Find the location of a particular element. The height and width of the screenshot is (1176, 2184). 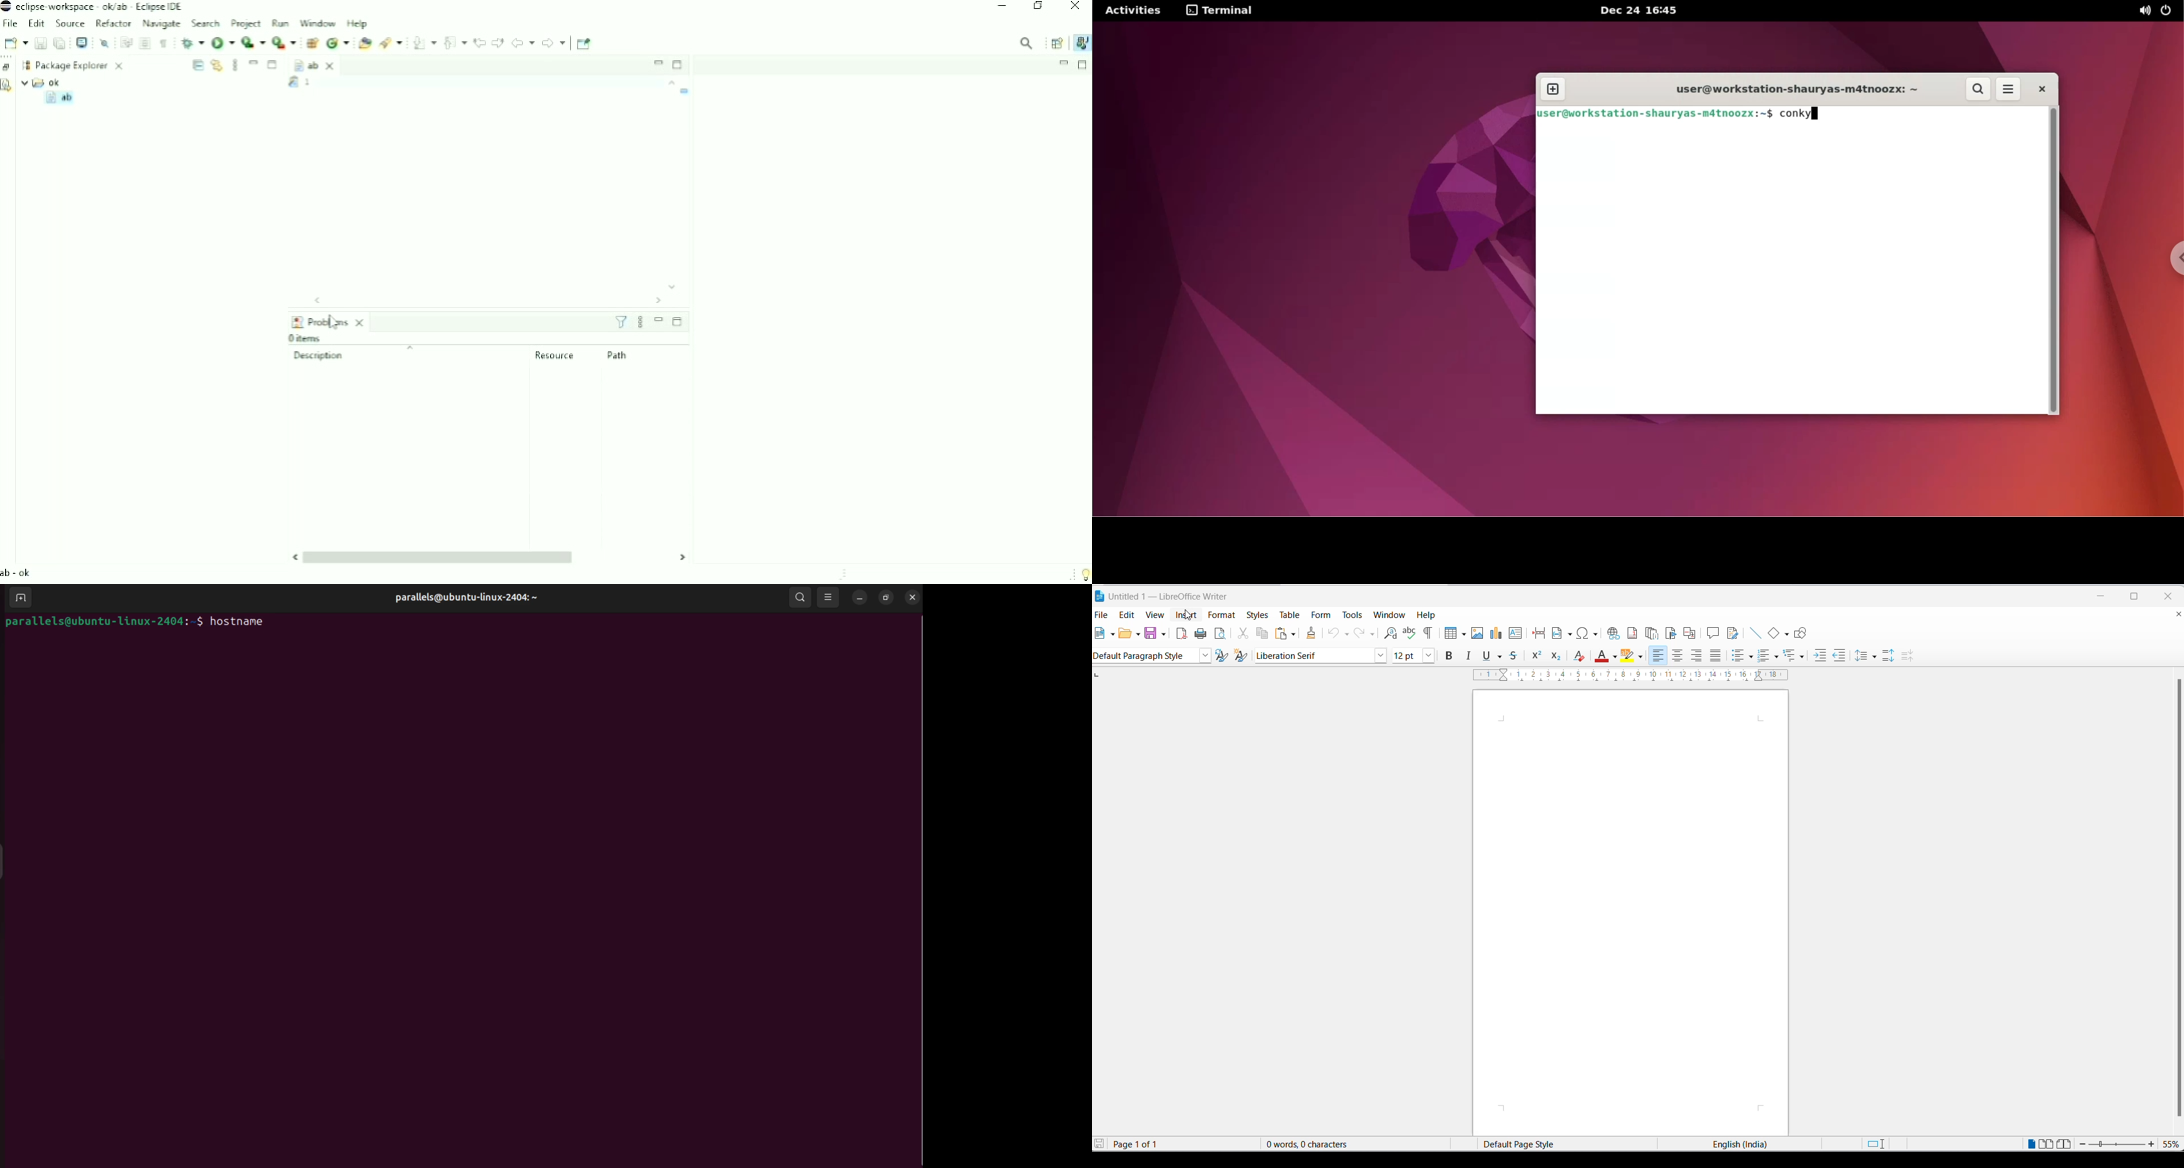

save is located at coordinates (1150, 633).